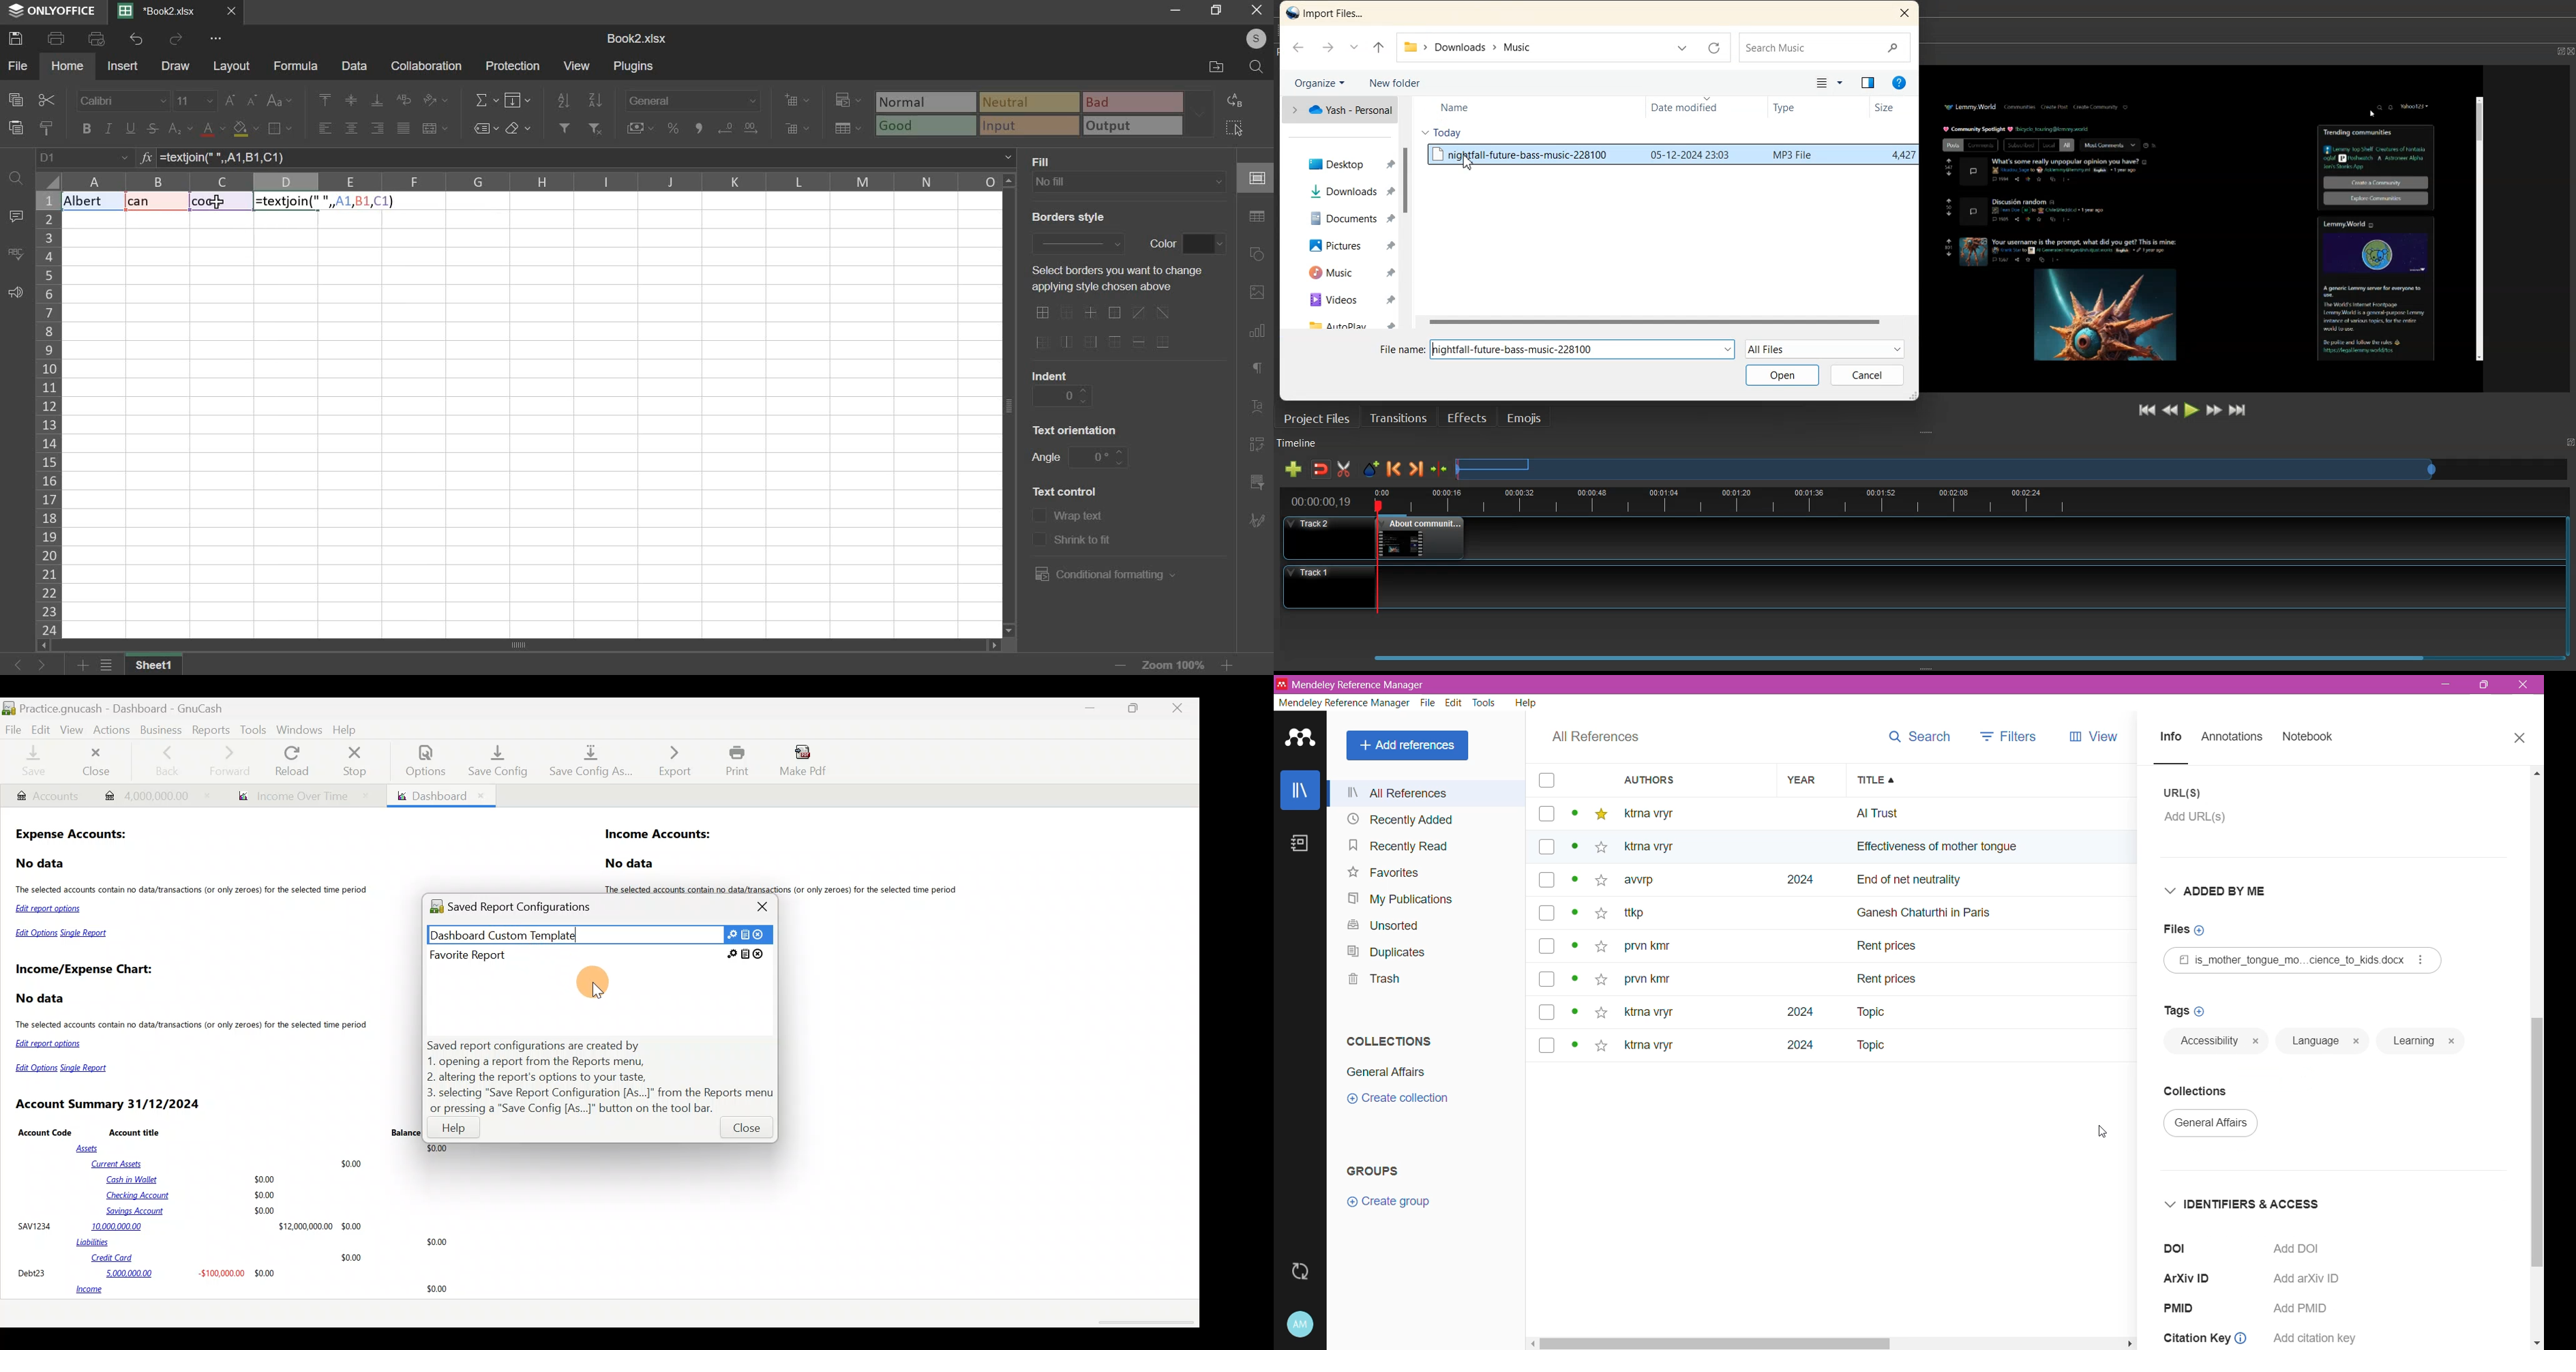 The height and width of the screenshot is (1372, 2576). I want to click on Save config, so click(493, 761).